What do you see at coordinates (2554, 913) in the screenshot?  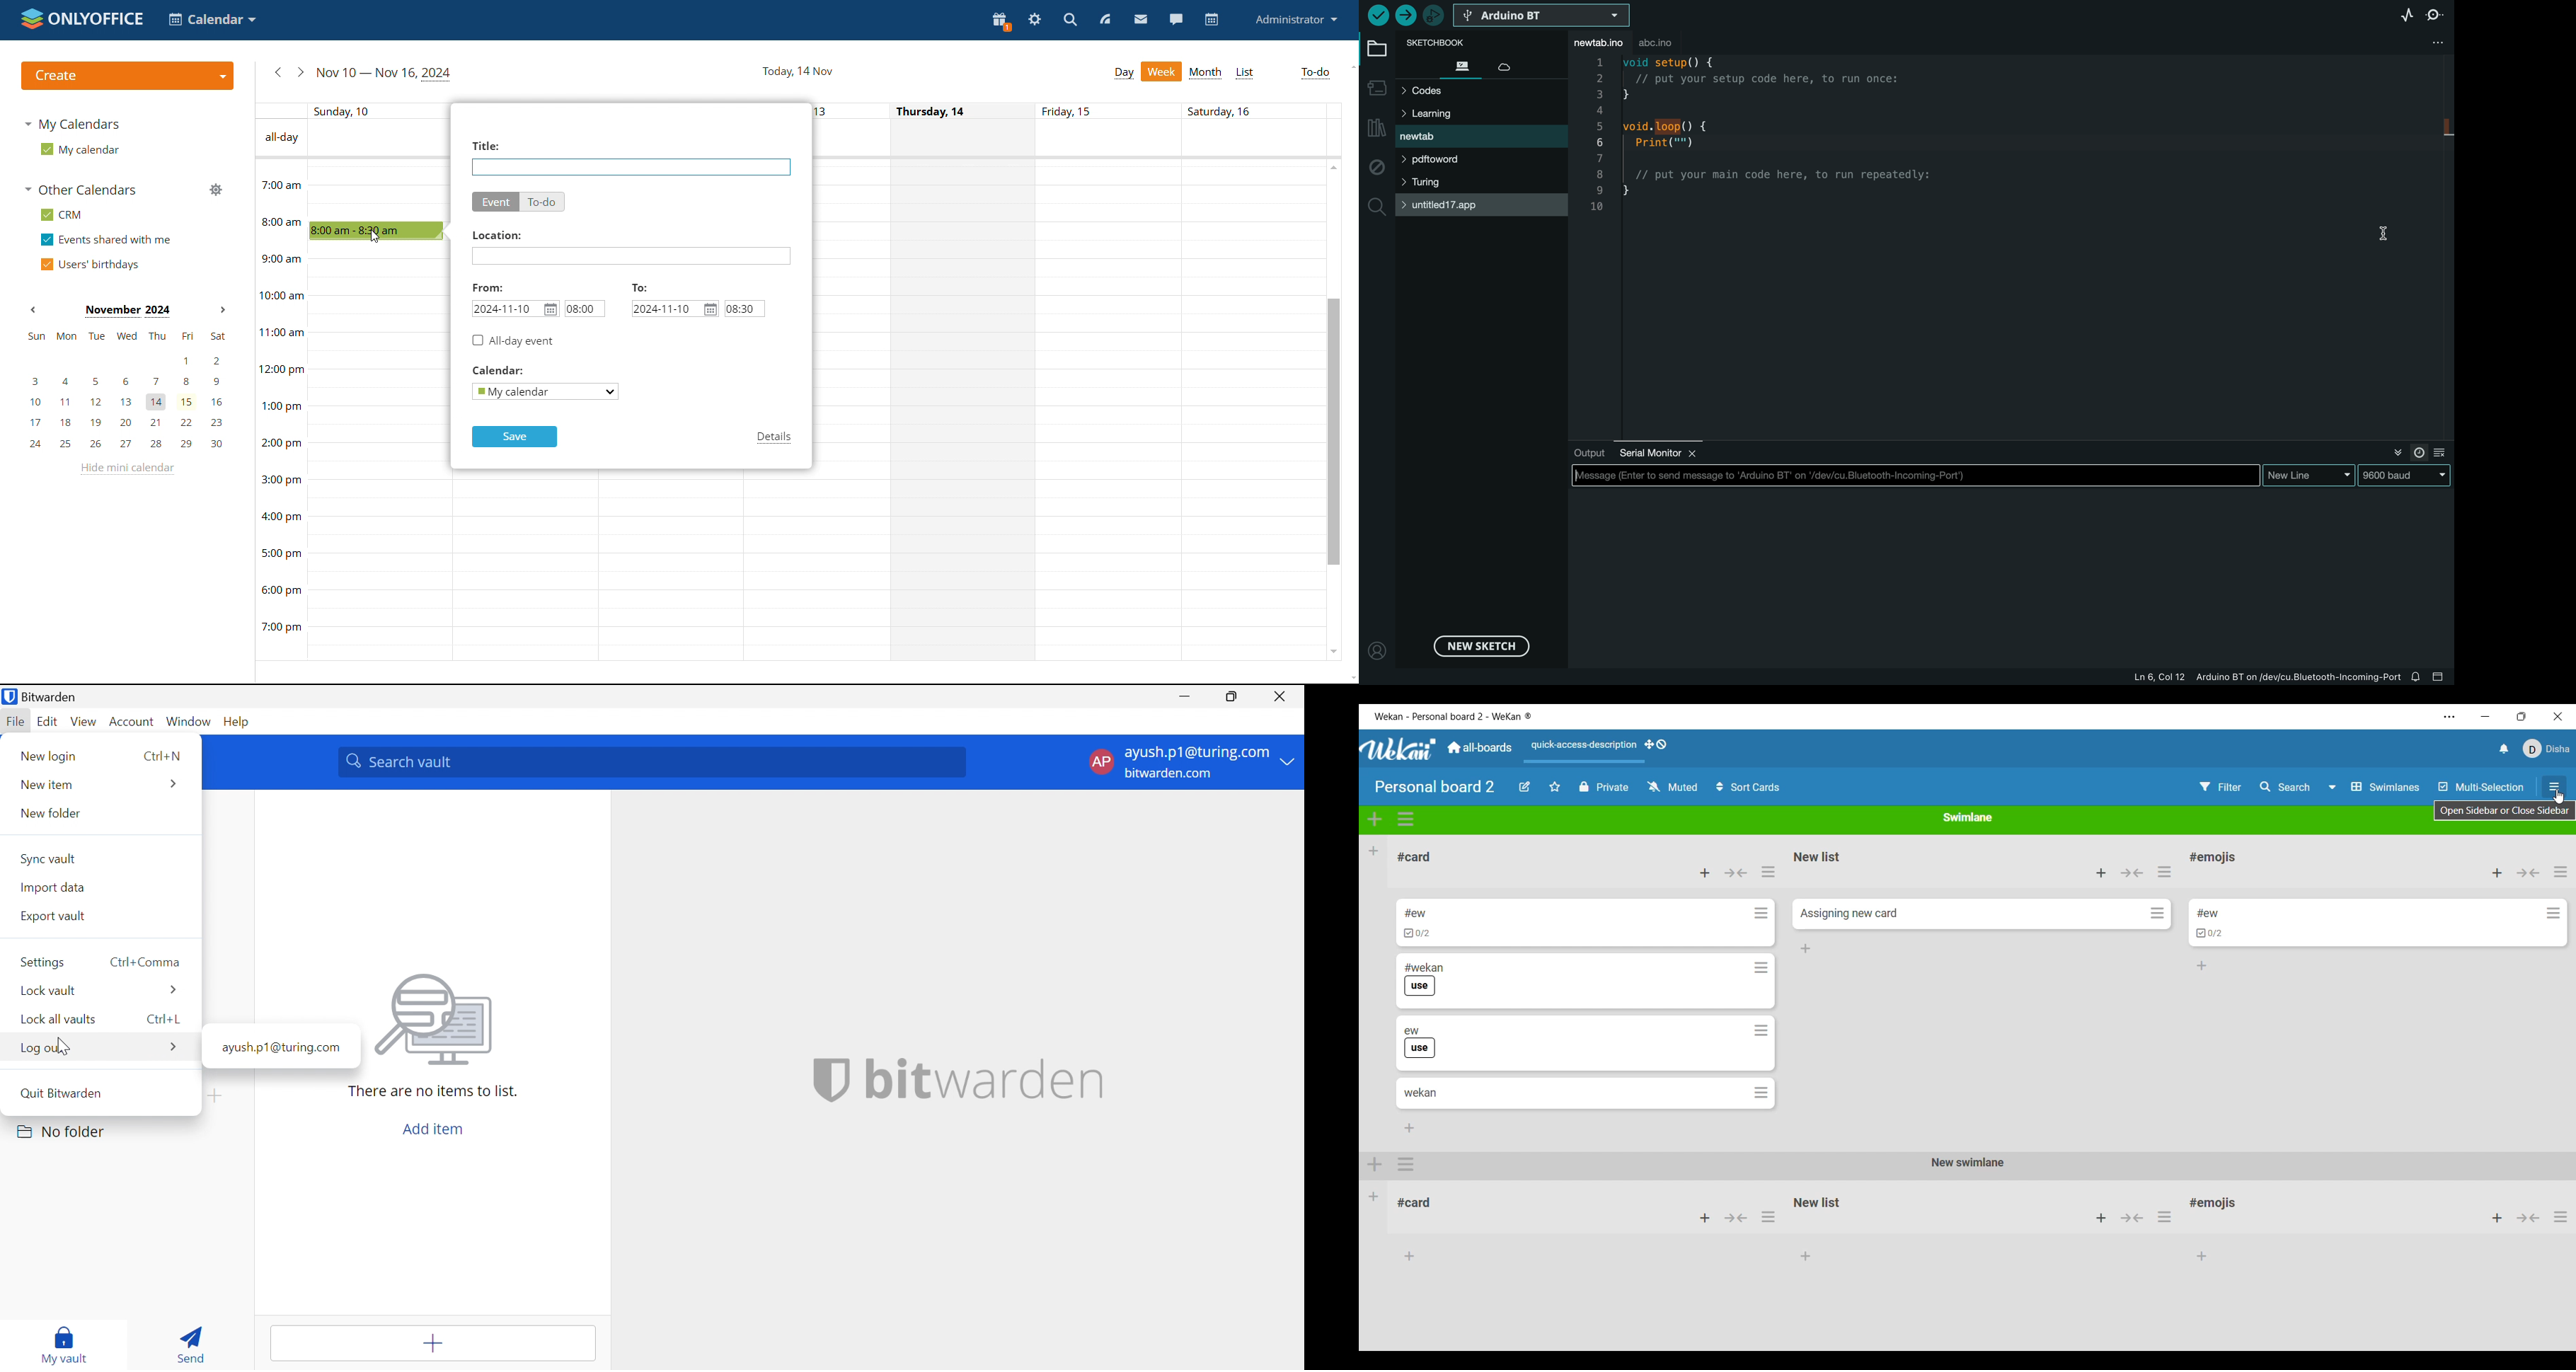 I see `Card actions` at bounding box center [2554, 913].